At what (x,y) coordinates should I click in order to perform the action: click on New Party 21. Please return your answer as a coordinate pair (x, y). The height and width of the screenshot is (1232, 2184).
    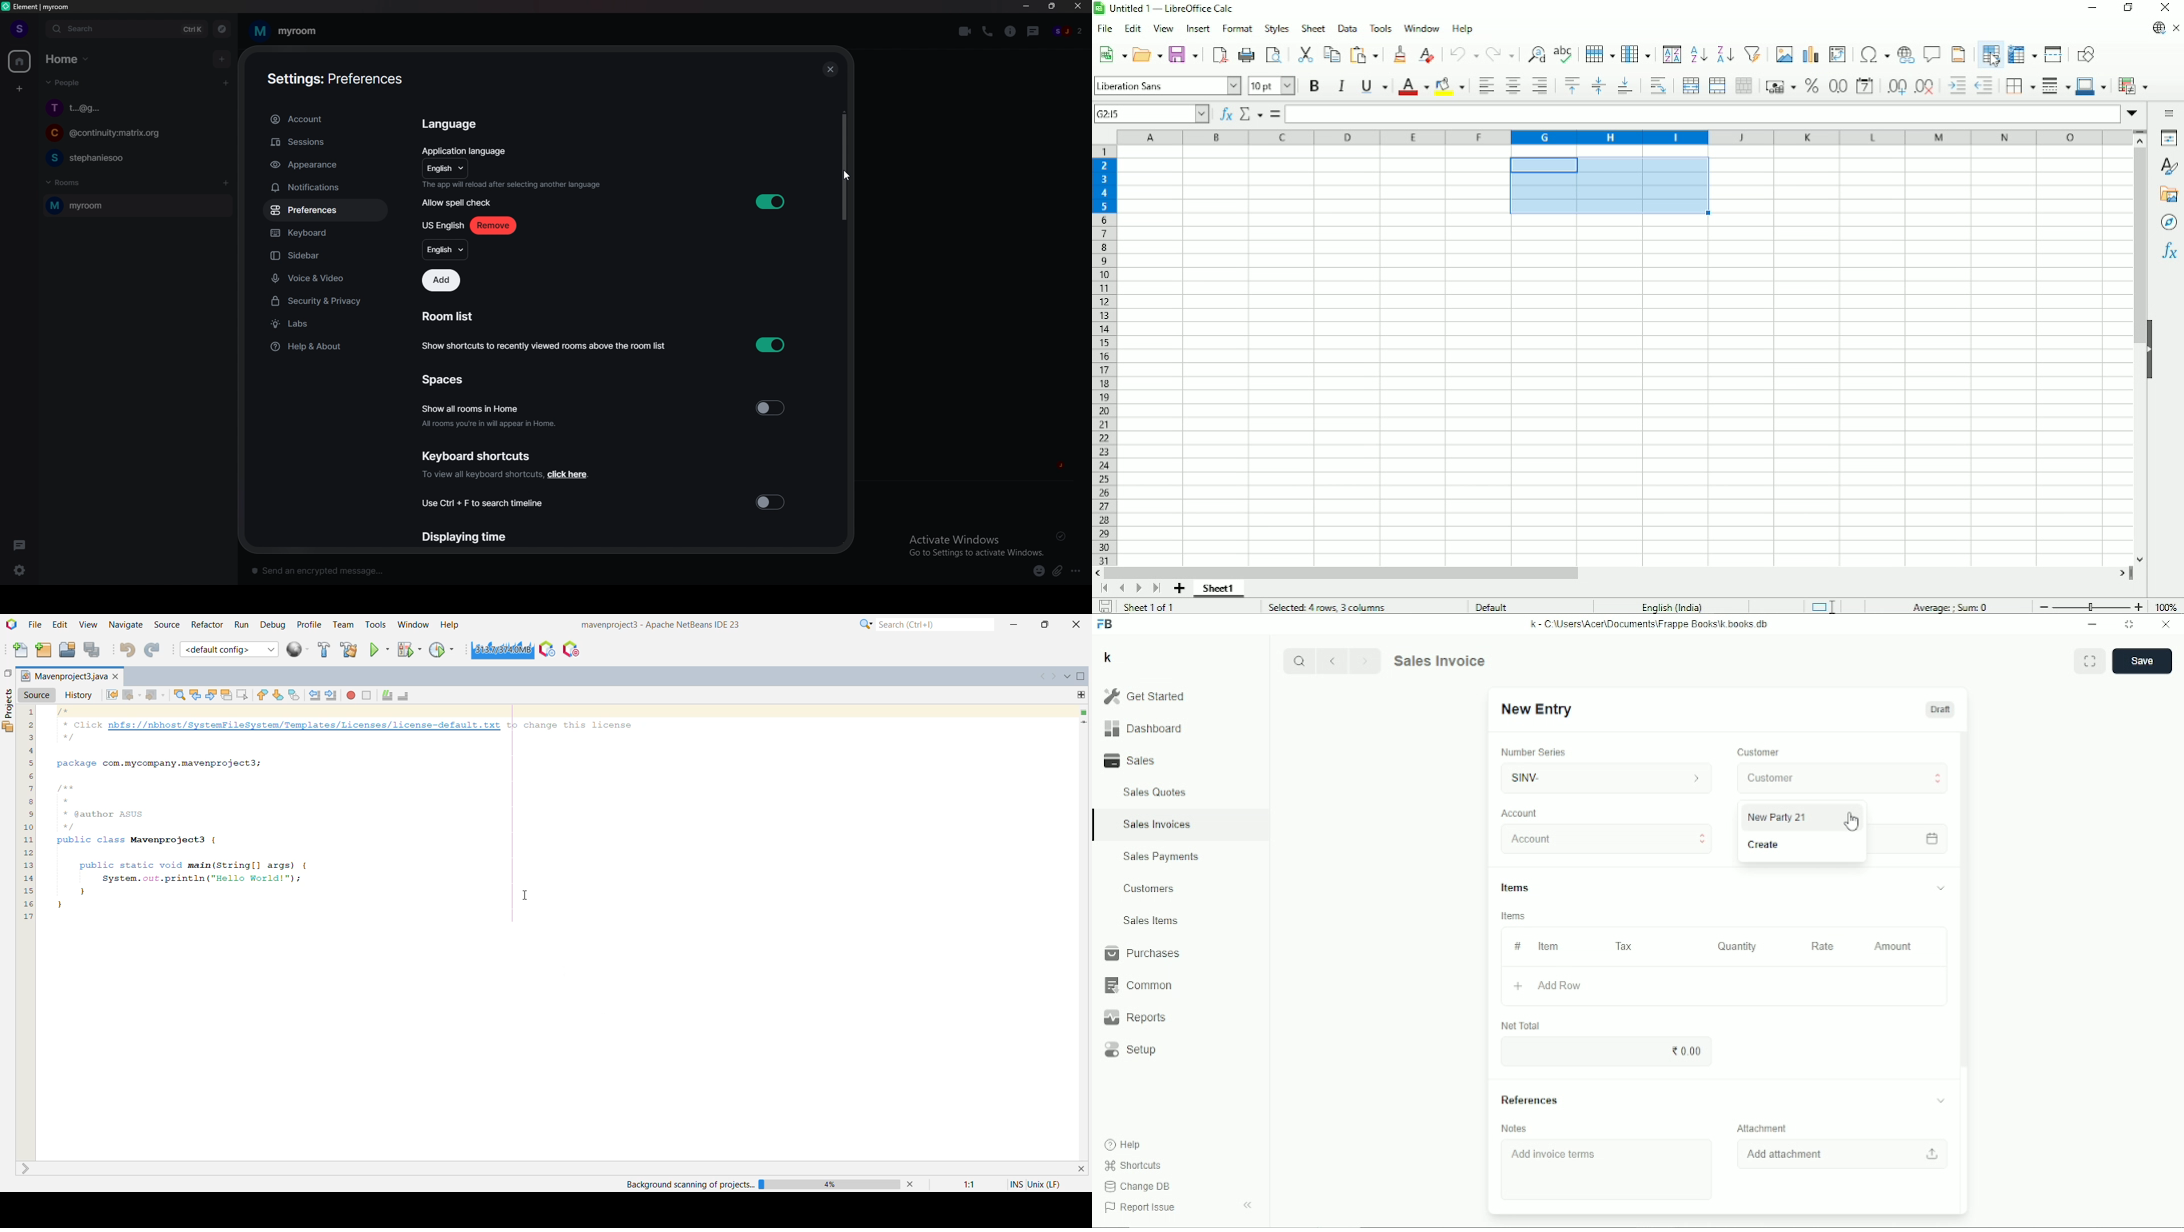
    Looking at the image, I should click on (1778, 817).